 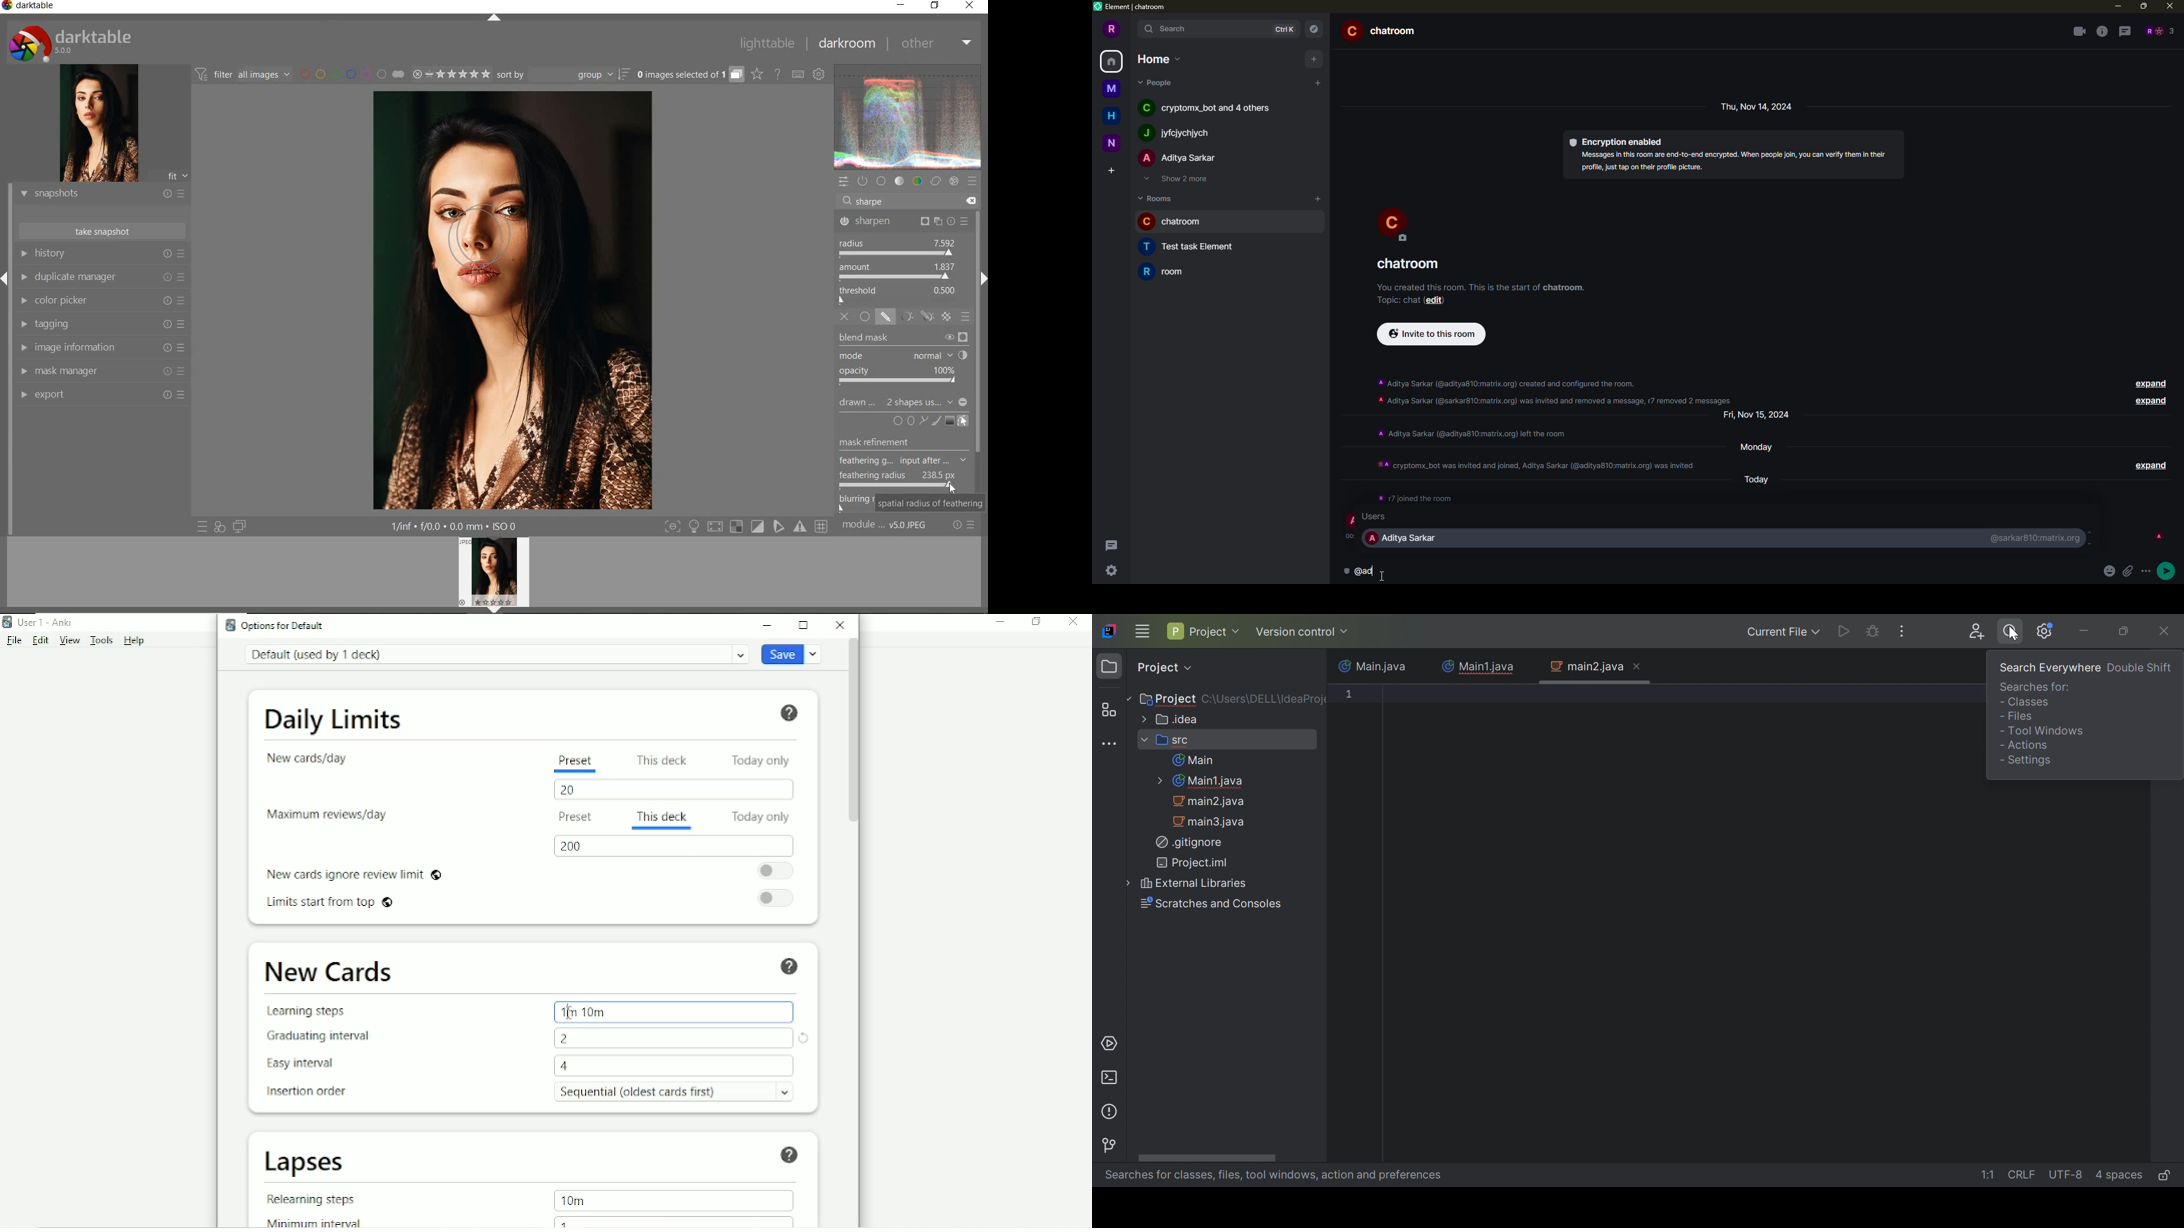 I want to click on threads, so click(x=2125, y=32).